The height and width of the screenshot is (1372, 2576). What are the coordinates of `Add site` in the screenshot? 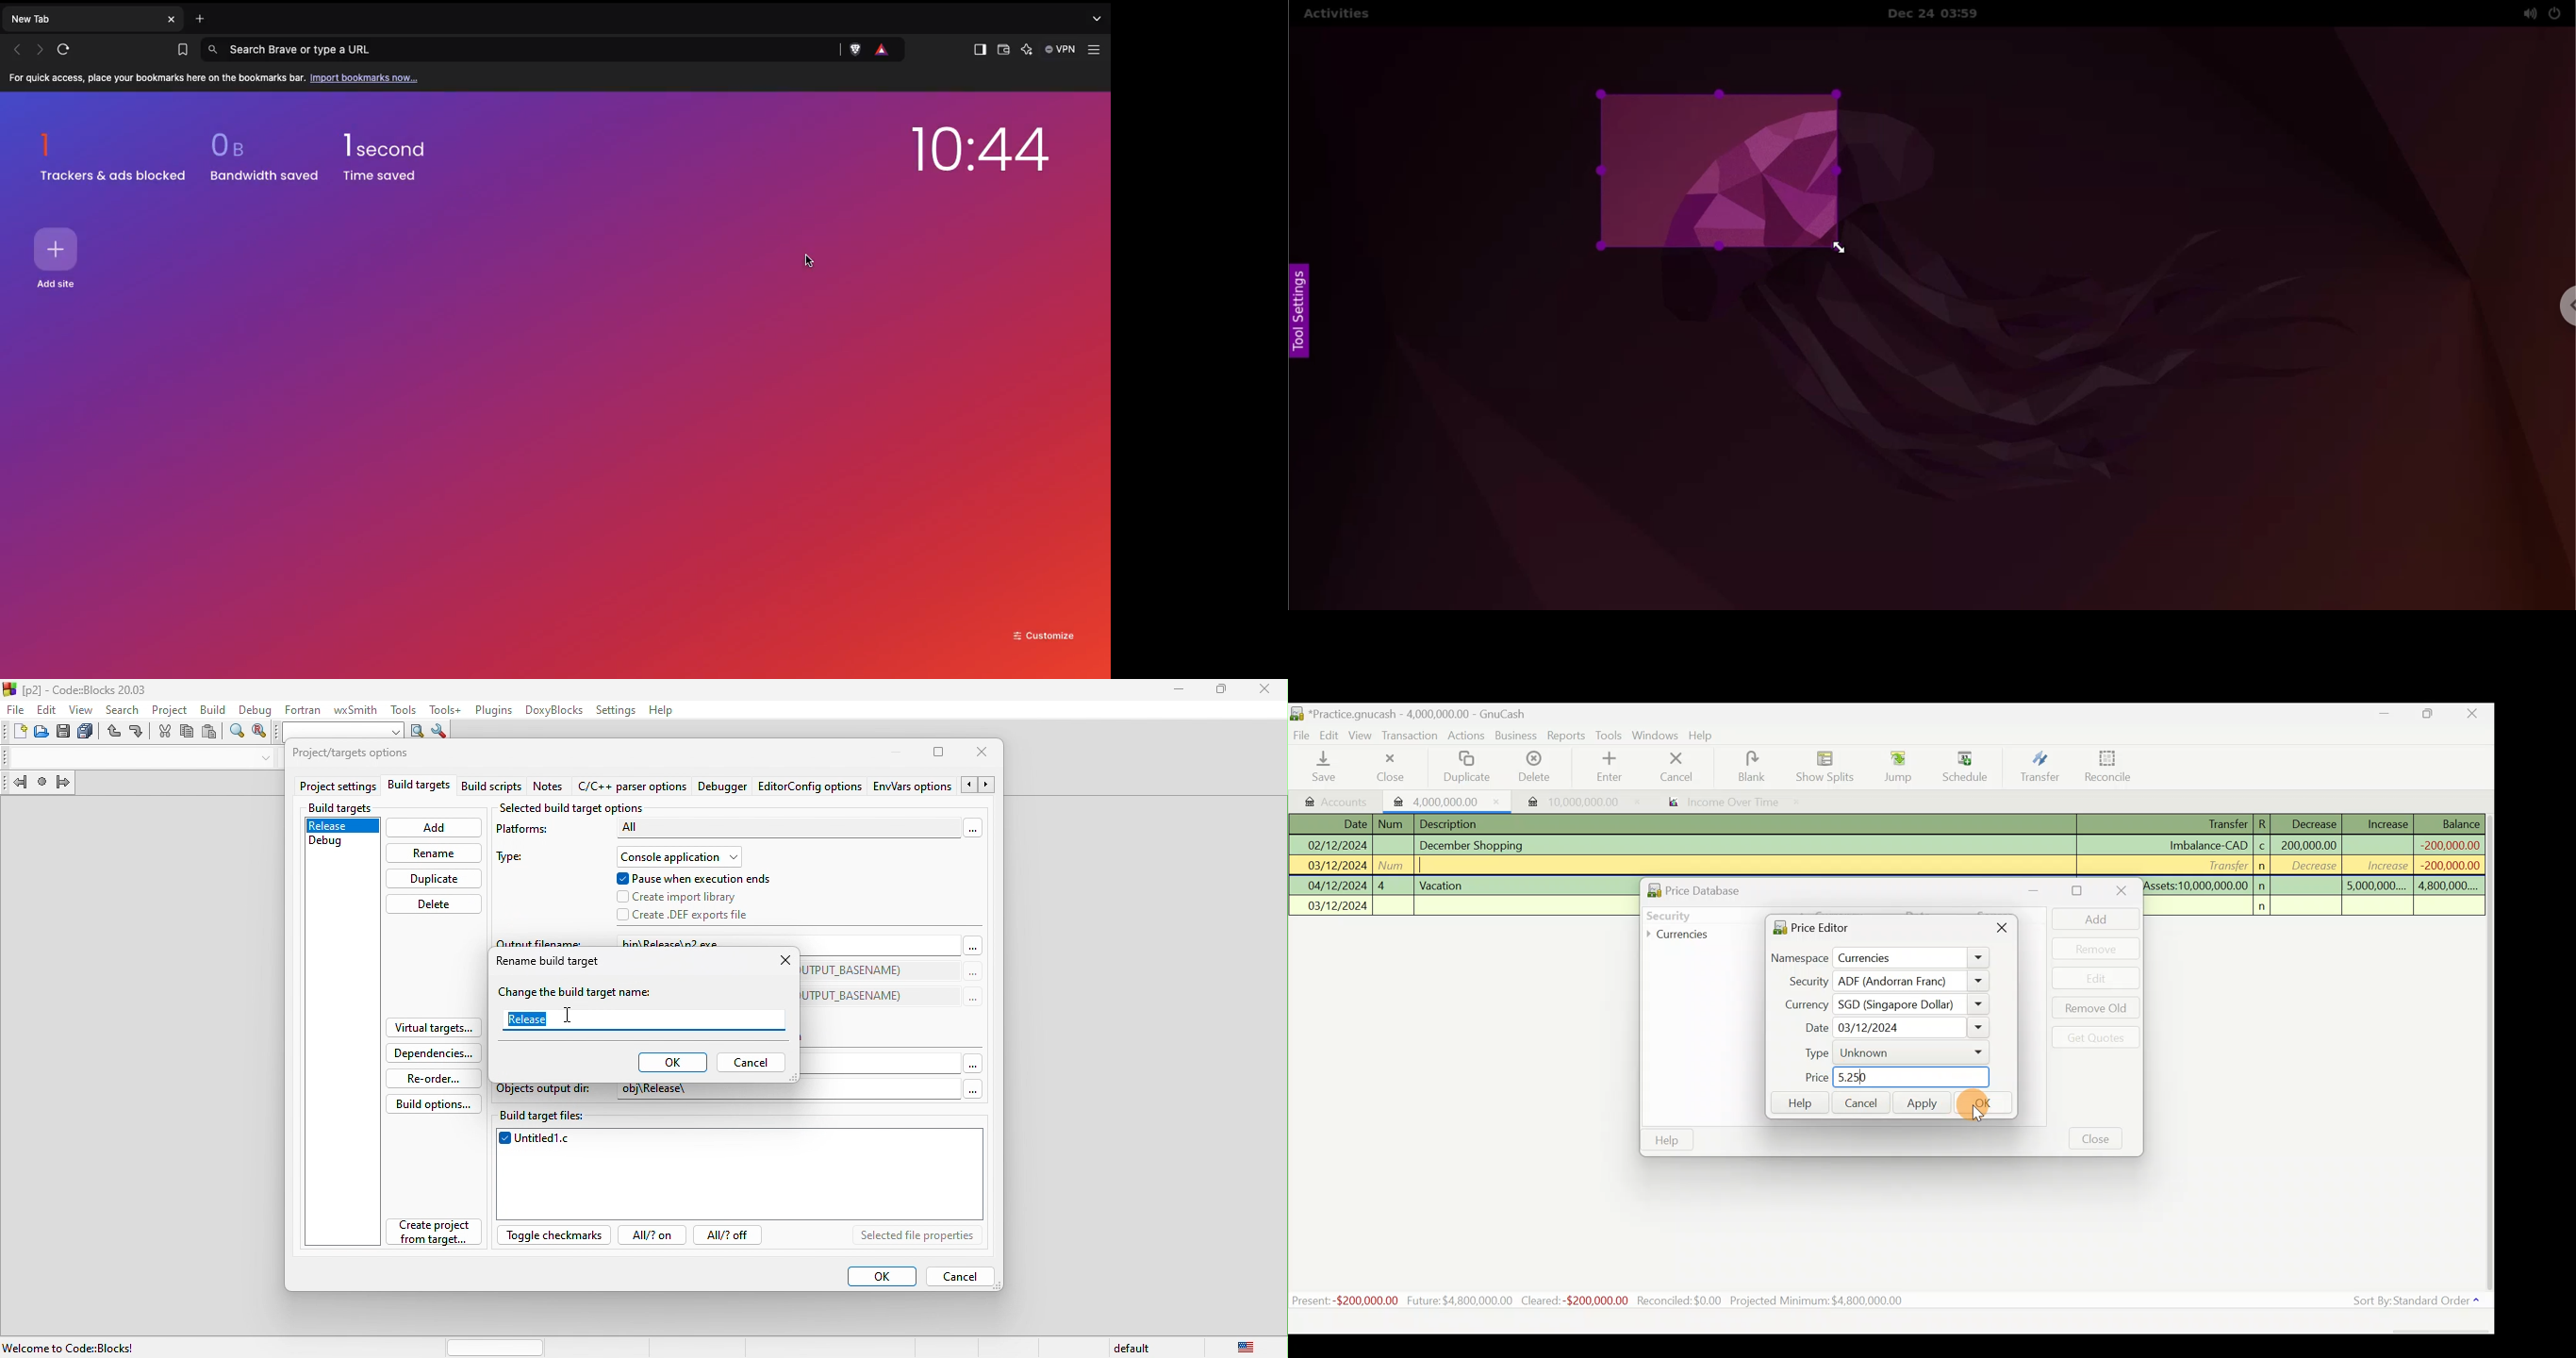 It's located at (60, 285).